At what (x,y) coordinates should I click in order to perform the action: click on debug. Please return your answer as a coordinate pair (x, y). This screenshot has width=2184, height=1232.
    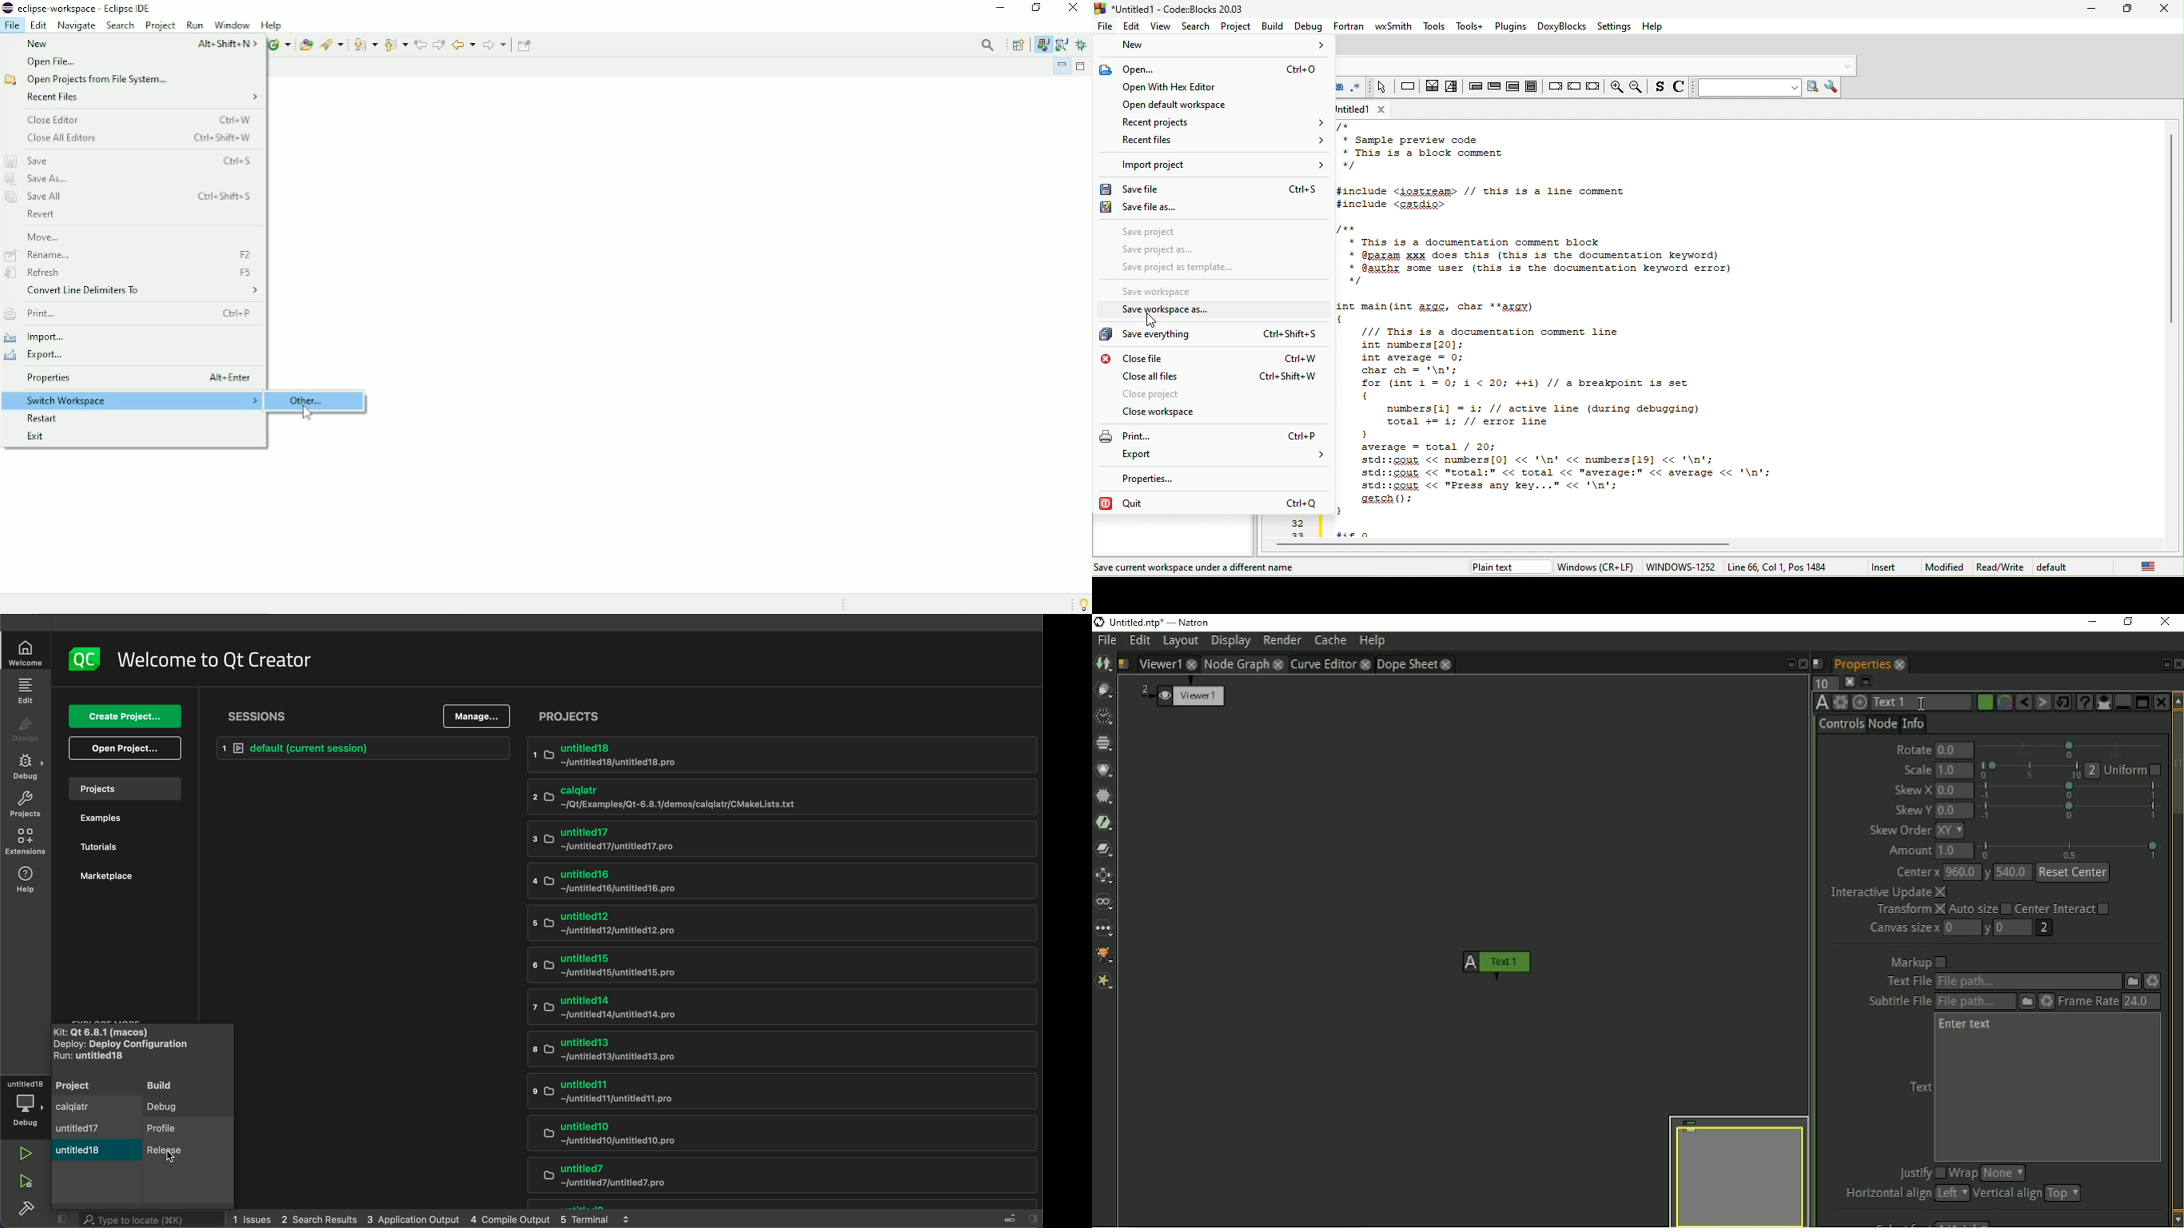
    Looking at the image, I should click on (1308, 27).